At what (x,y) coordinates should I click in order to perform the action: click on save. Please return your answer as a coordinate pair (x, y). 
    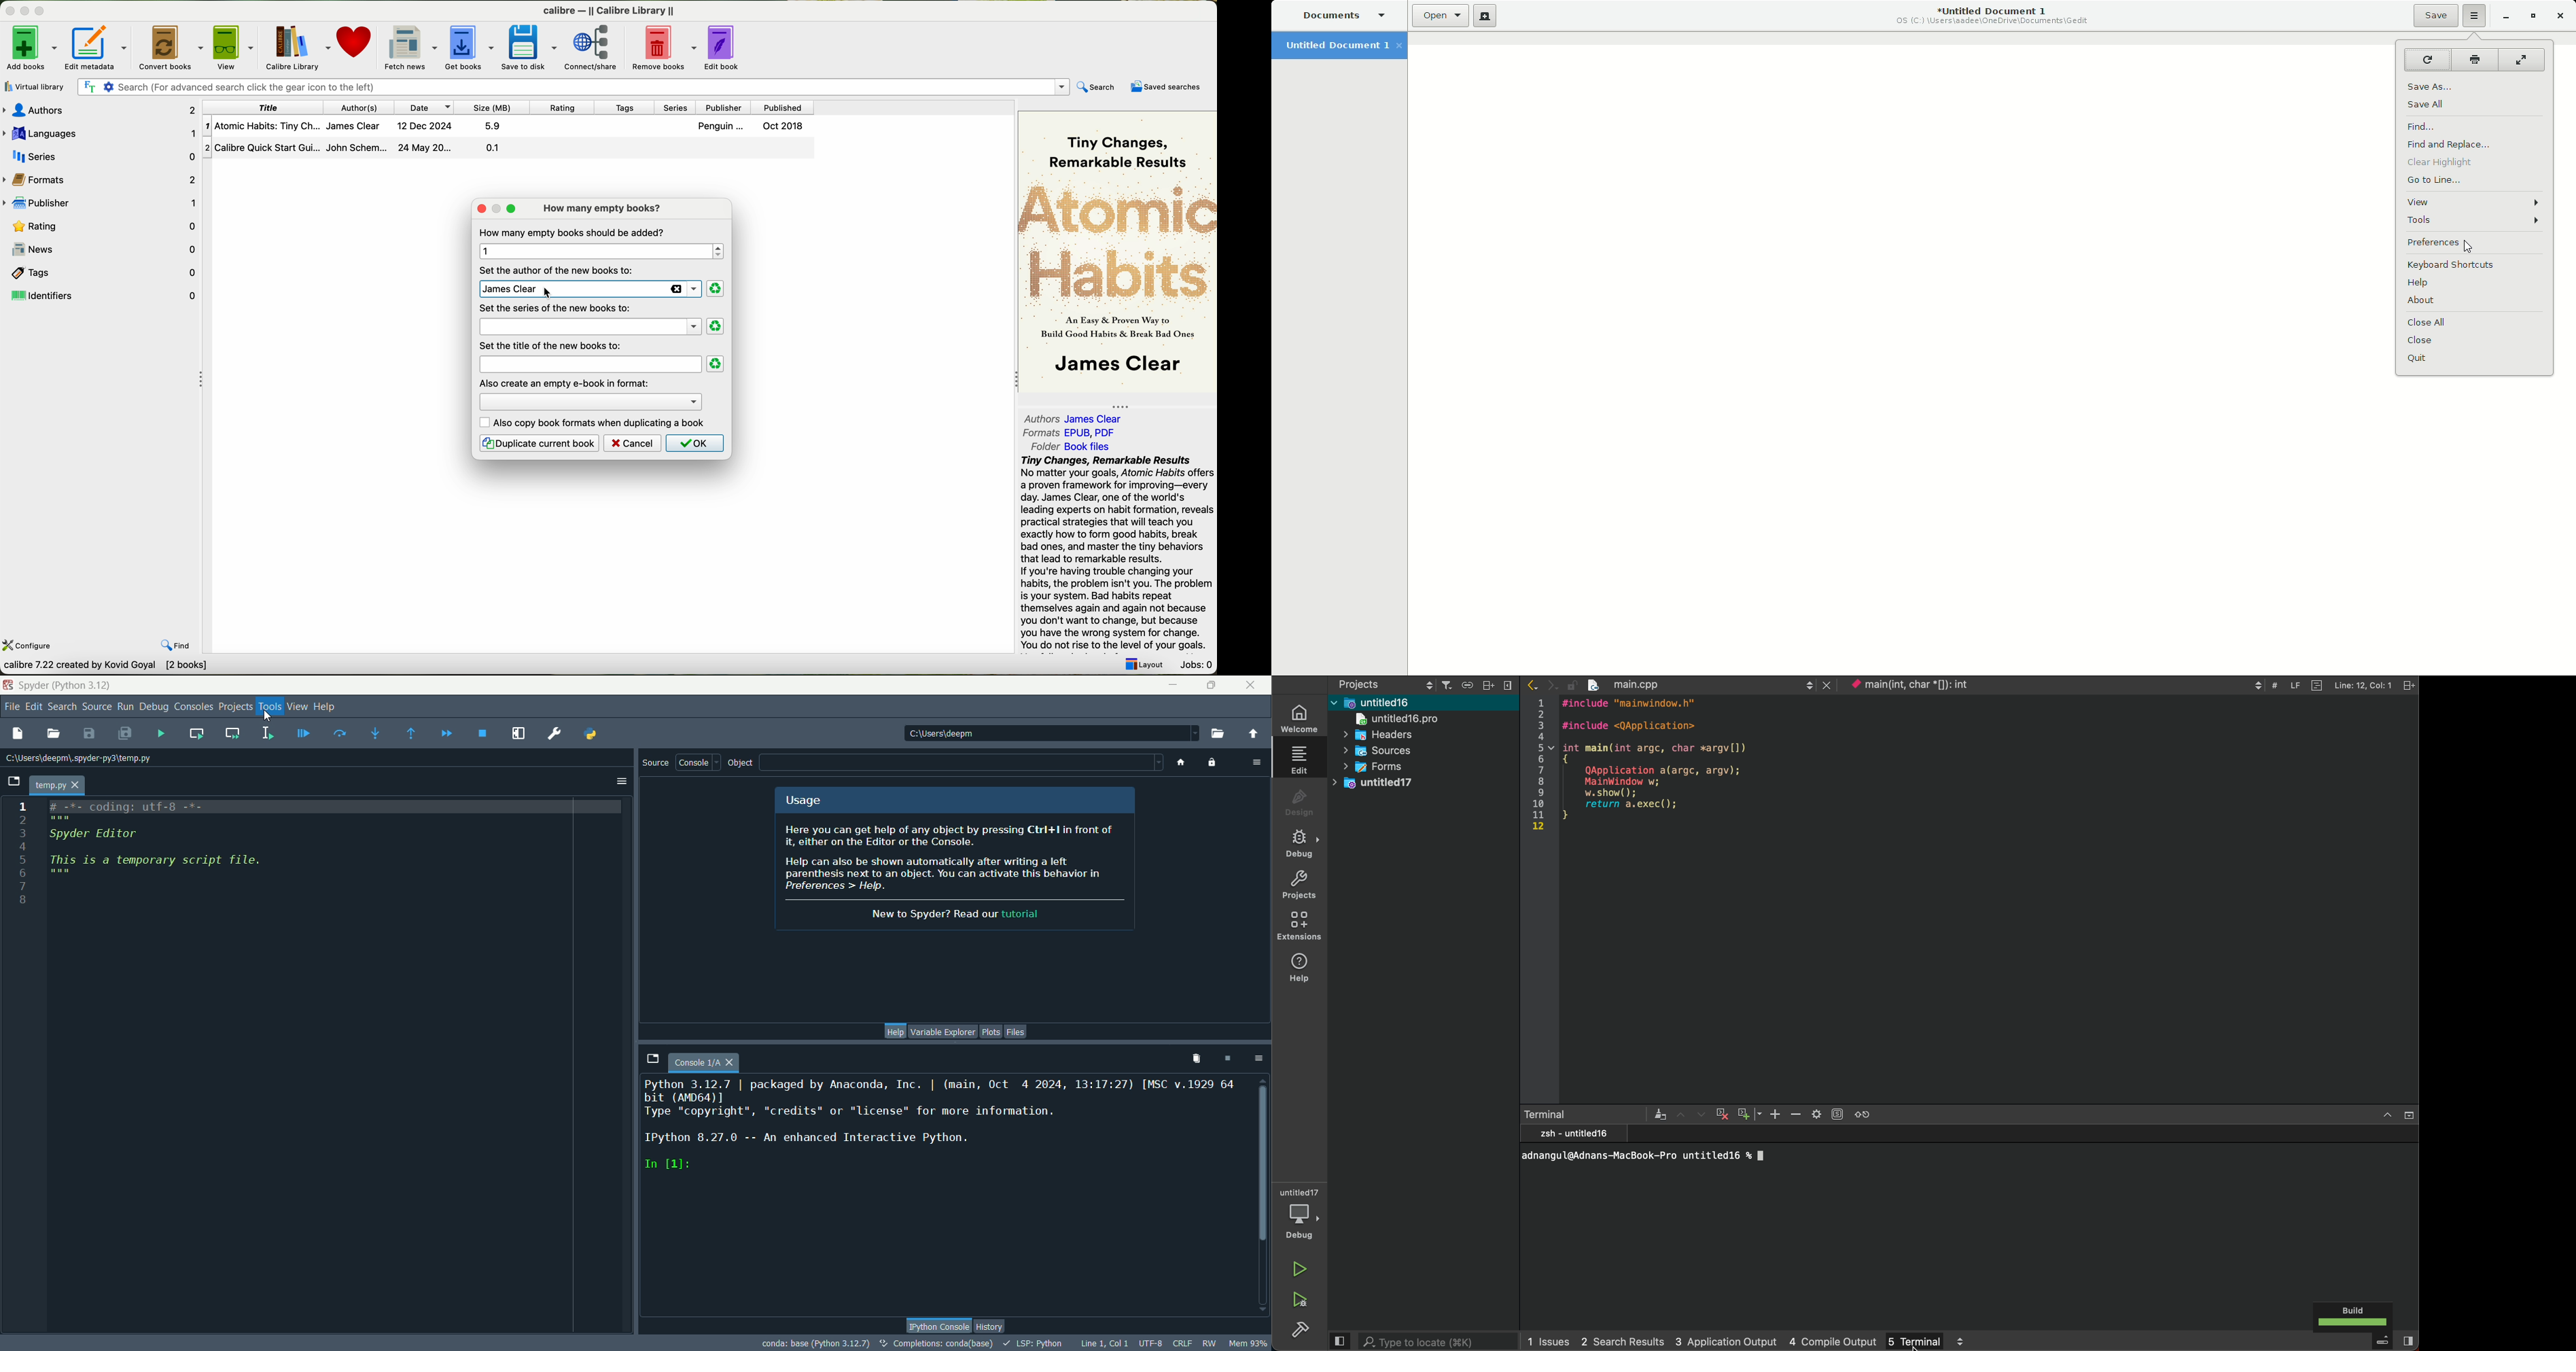
    Looking at the image, I should click on (91, 734).